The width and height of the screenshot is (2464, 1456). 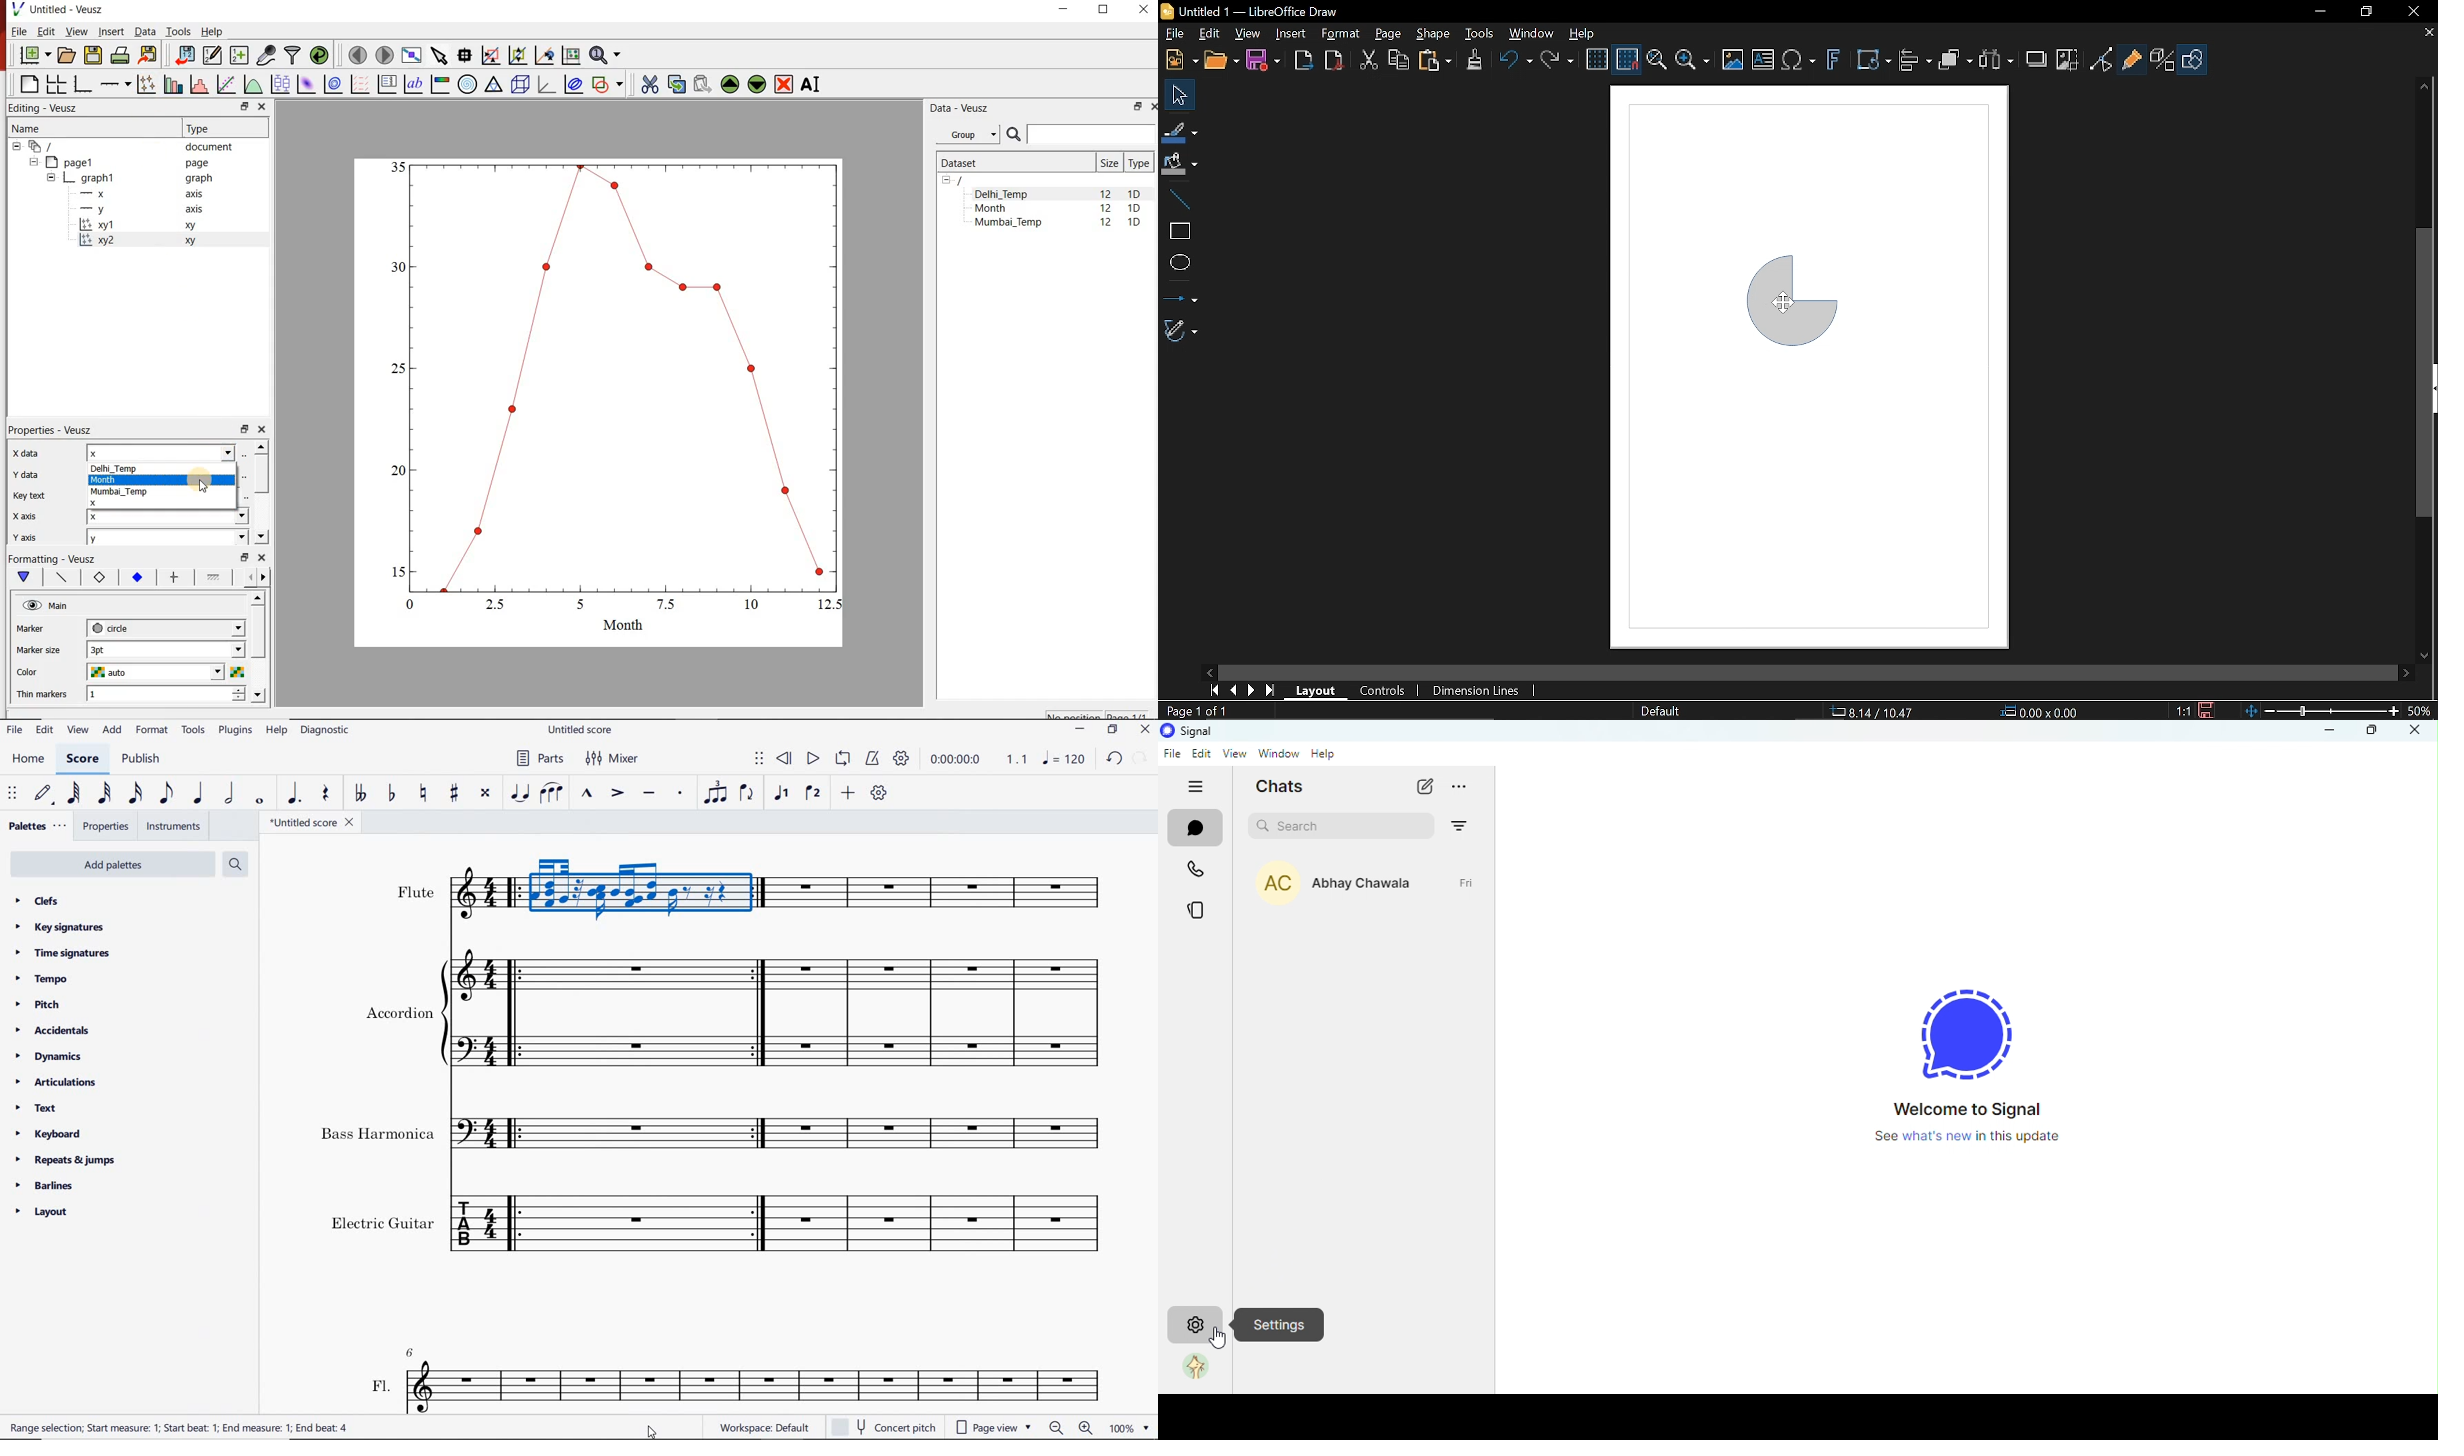 I want to click on Rectangle, so click(x=1176, y=231).